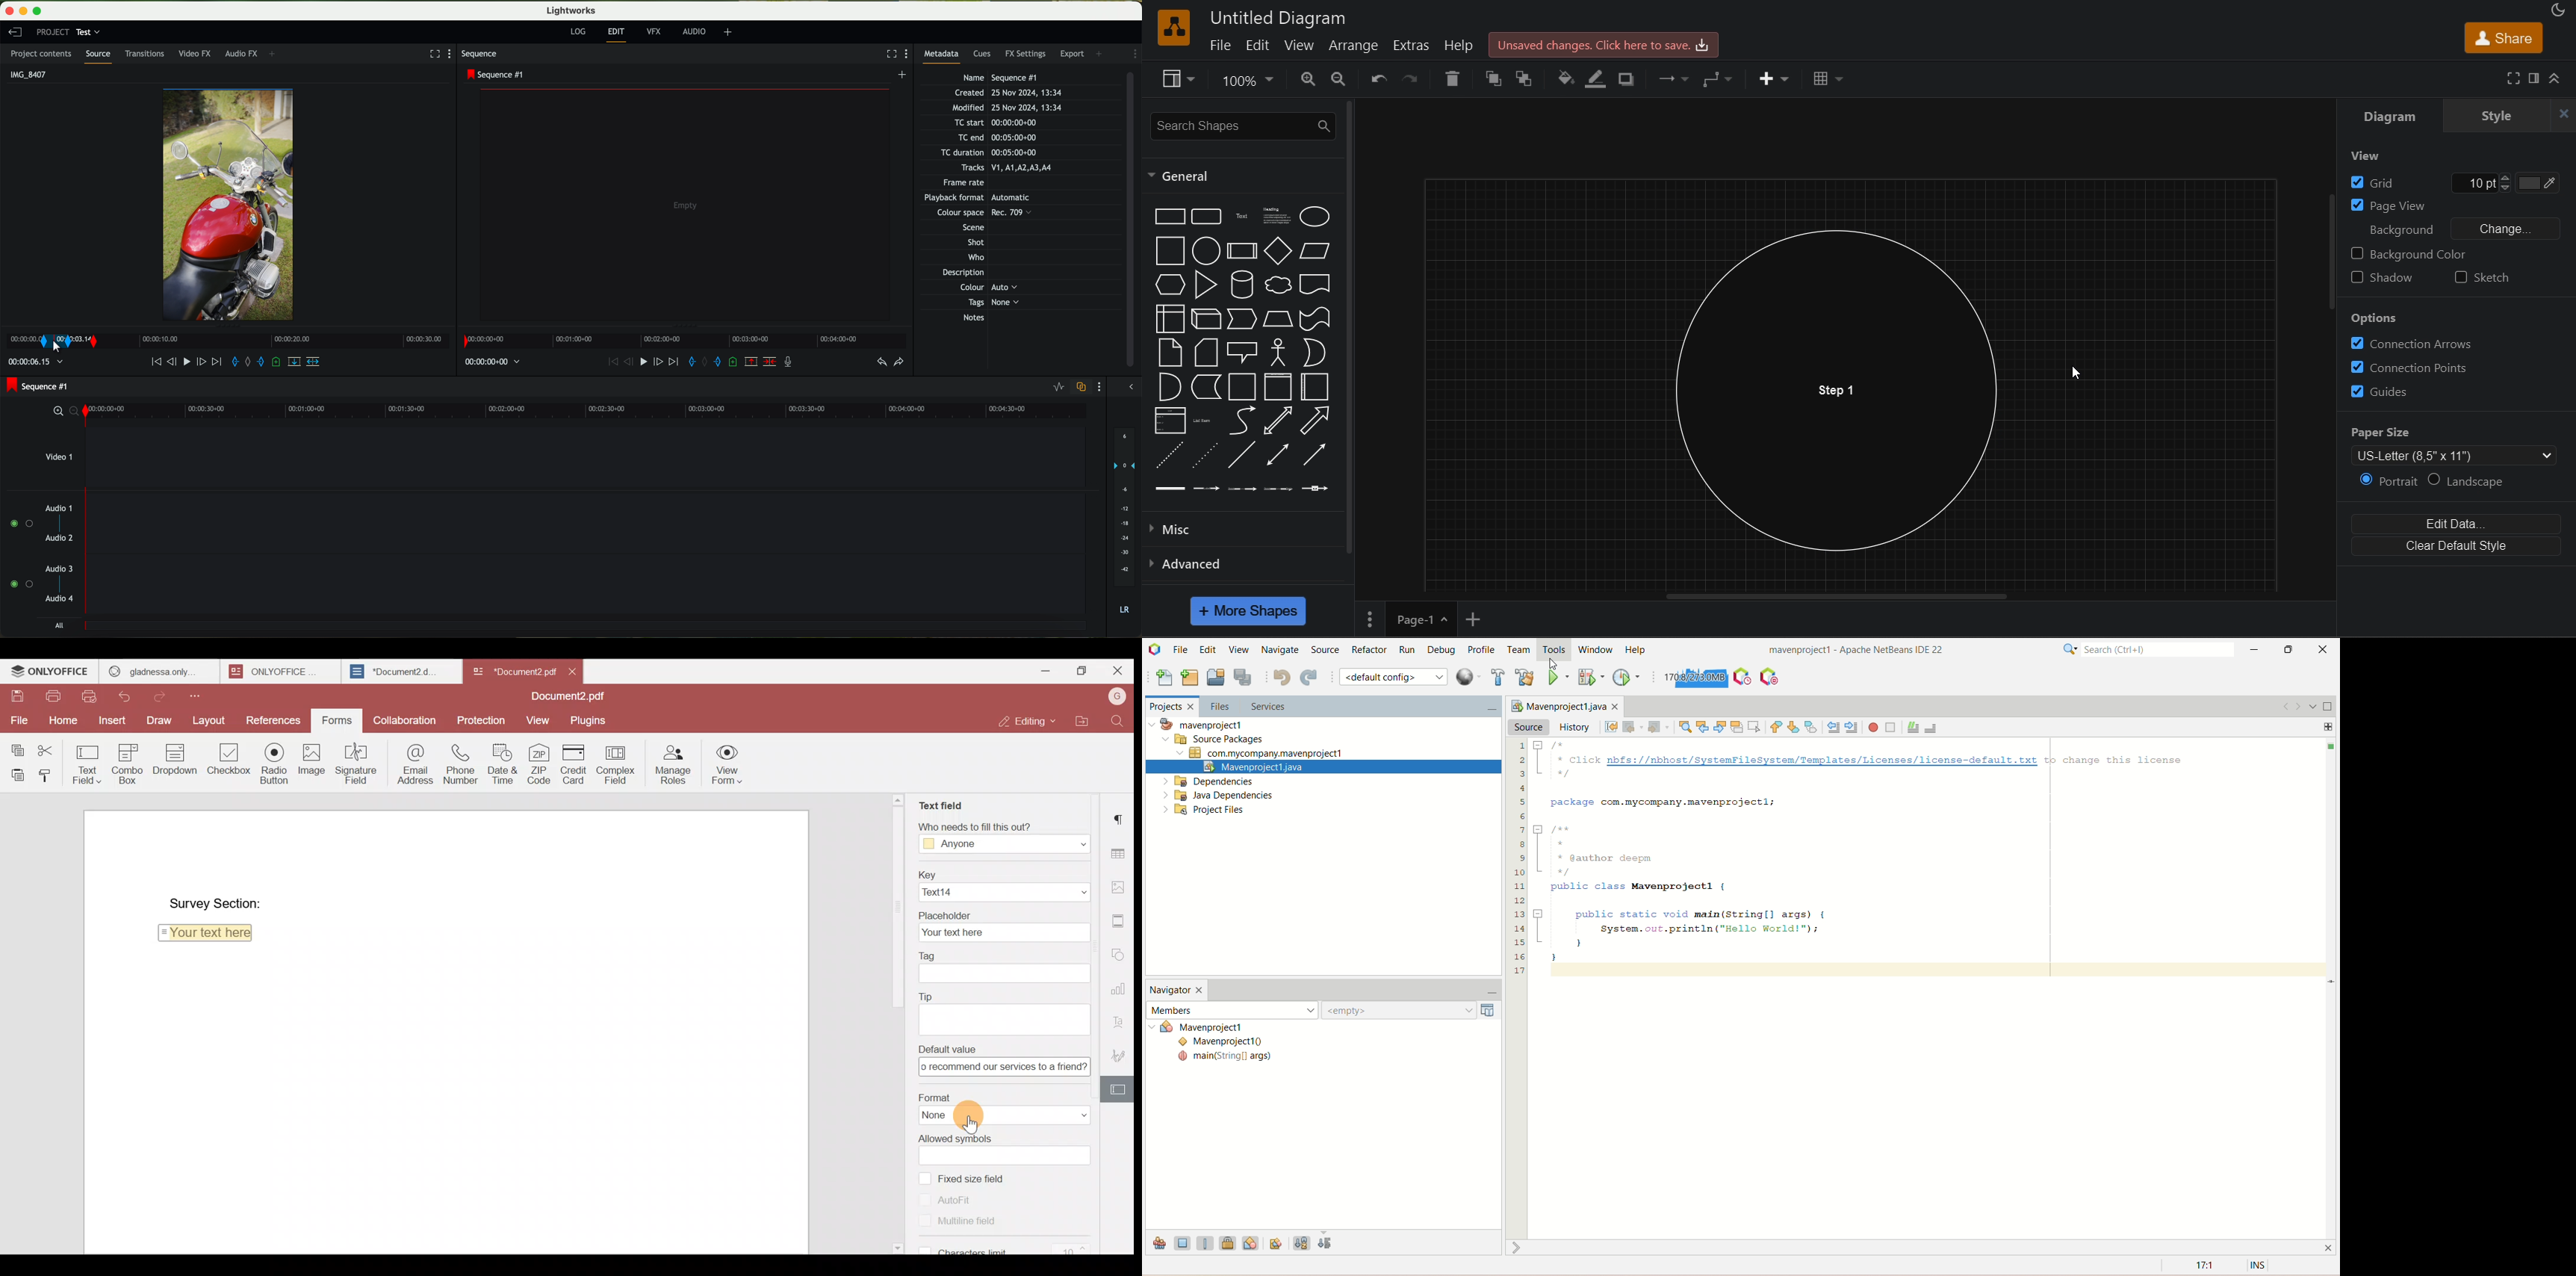 Image resolution: width=2576 pixels, height=1288 pixels. Describe the element at coordinates (1244, 386) in the screenshot. I see `container` at that location.